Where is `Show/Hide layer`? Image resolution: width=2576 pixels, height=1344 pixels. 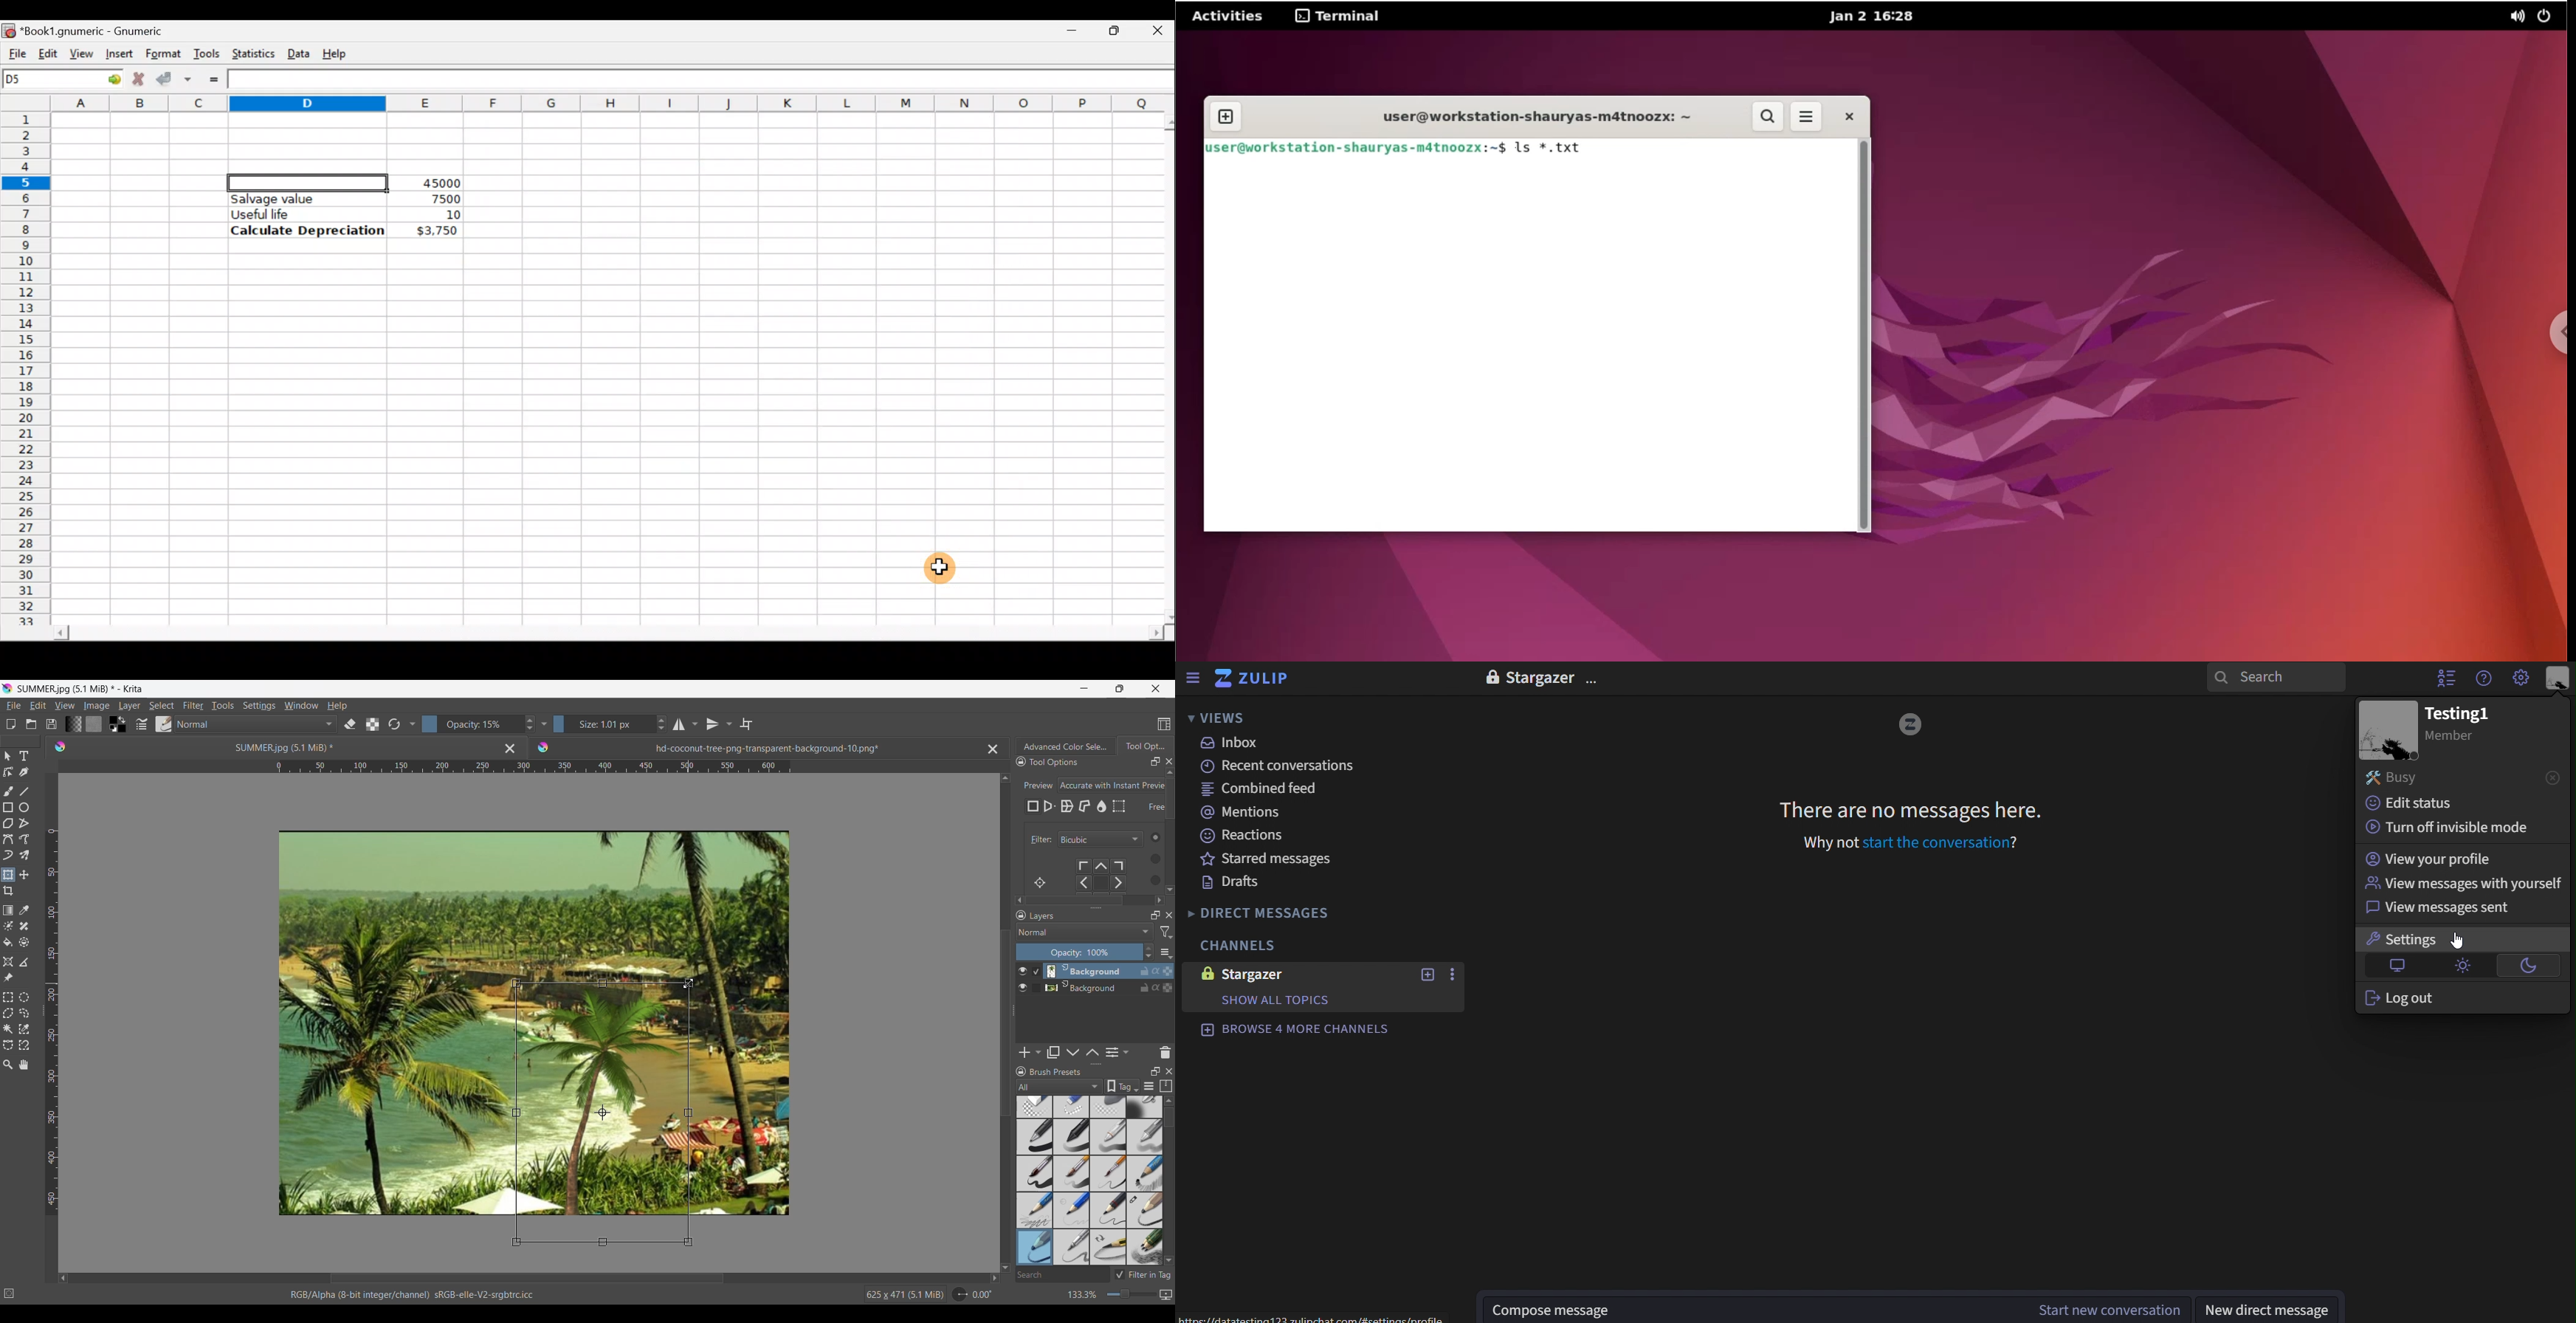
Show/Hide layer is located at coordinates (1024, 988).